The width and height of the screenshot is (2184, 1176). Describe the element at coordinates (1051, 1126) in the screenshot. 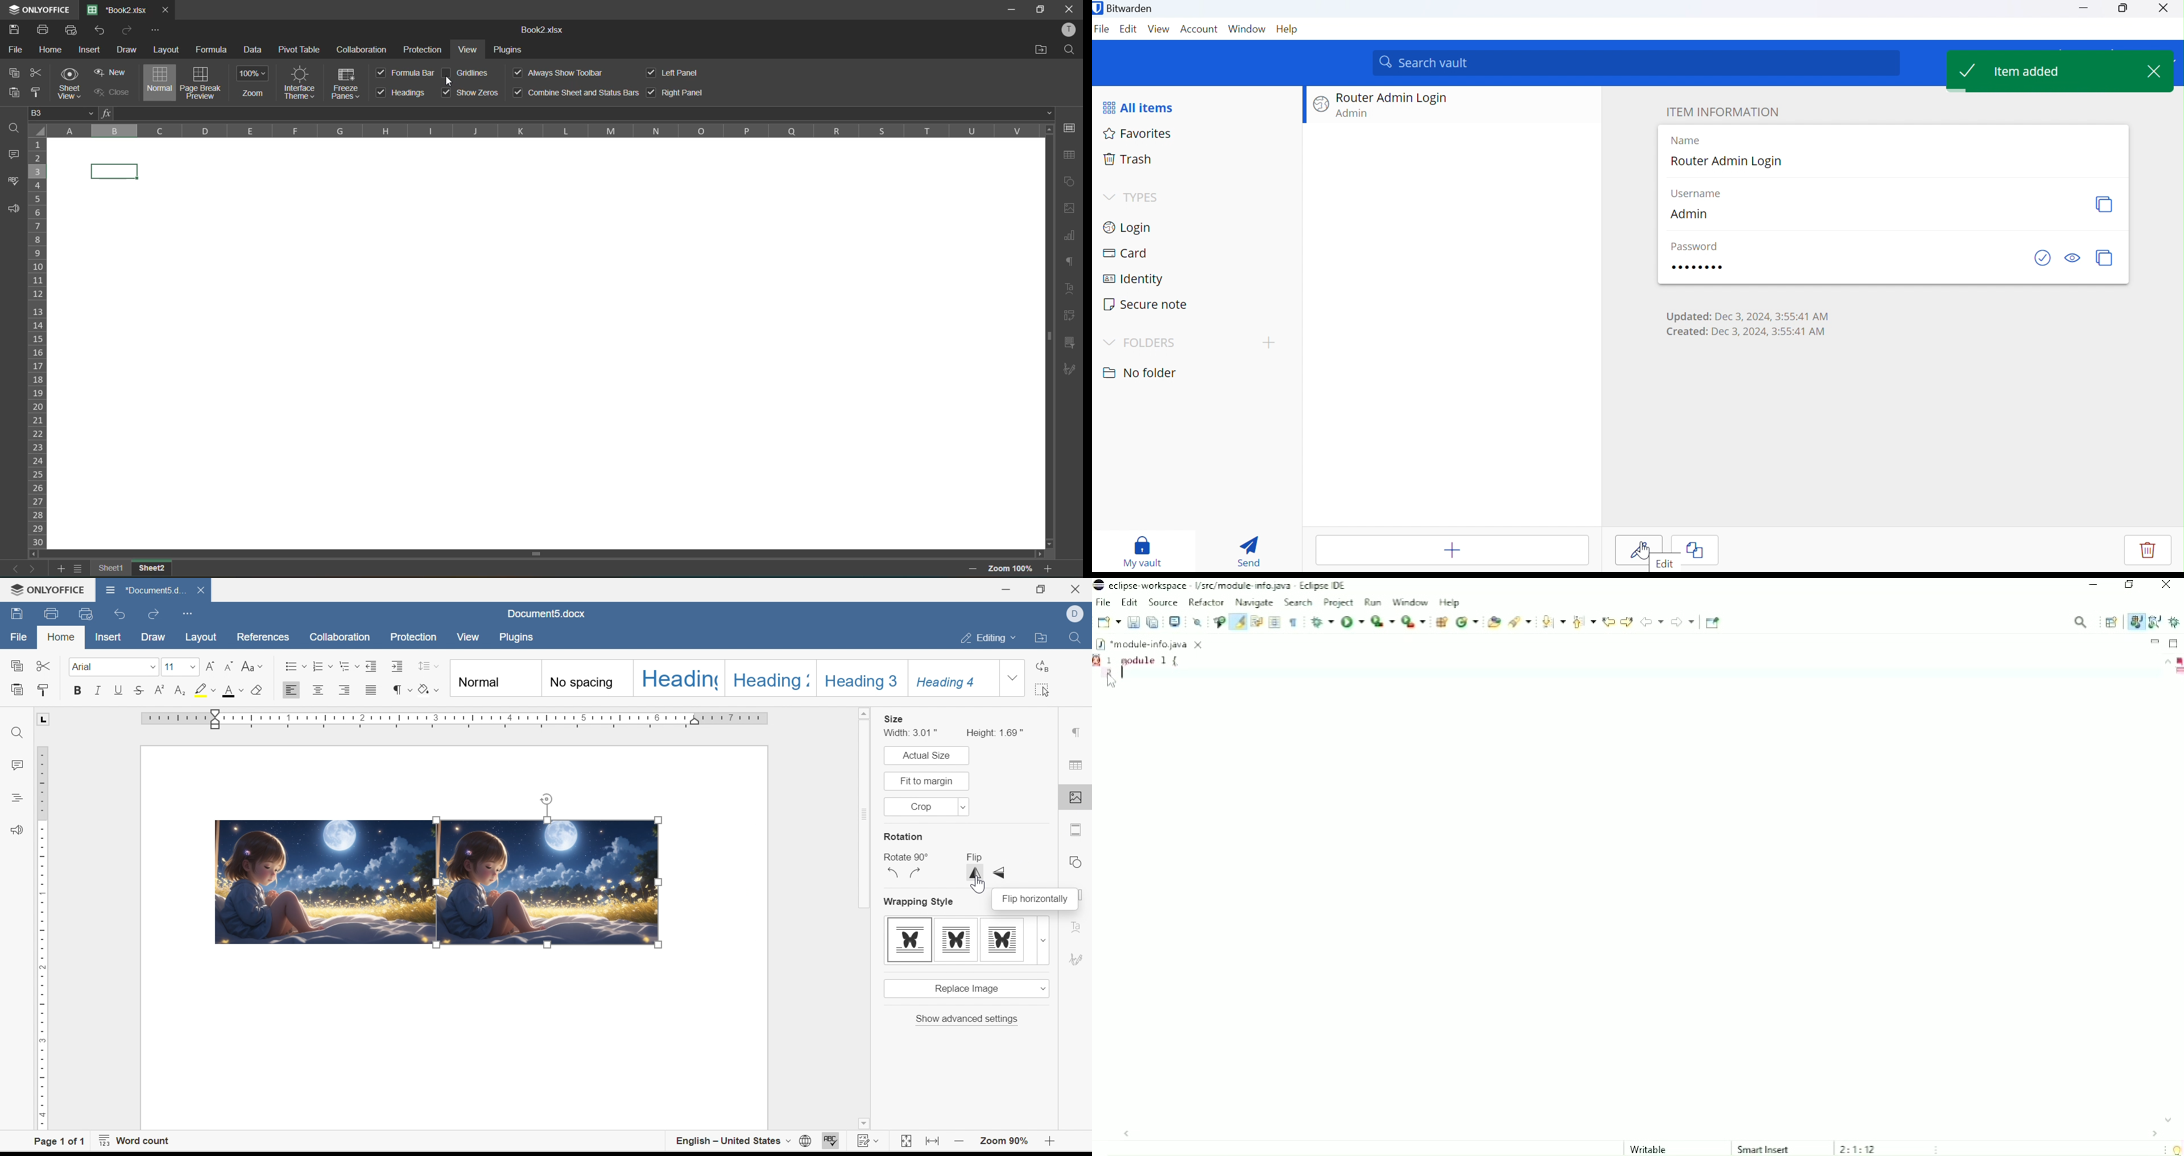

I see `scroll down` at that location.